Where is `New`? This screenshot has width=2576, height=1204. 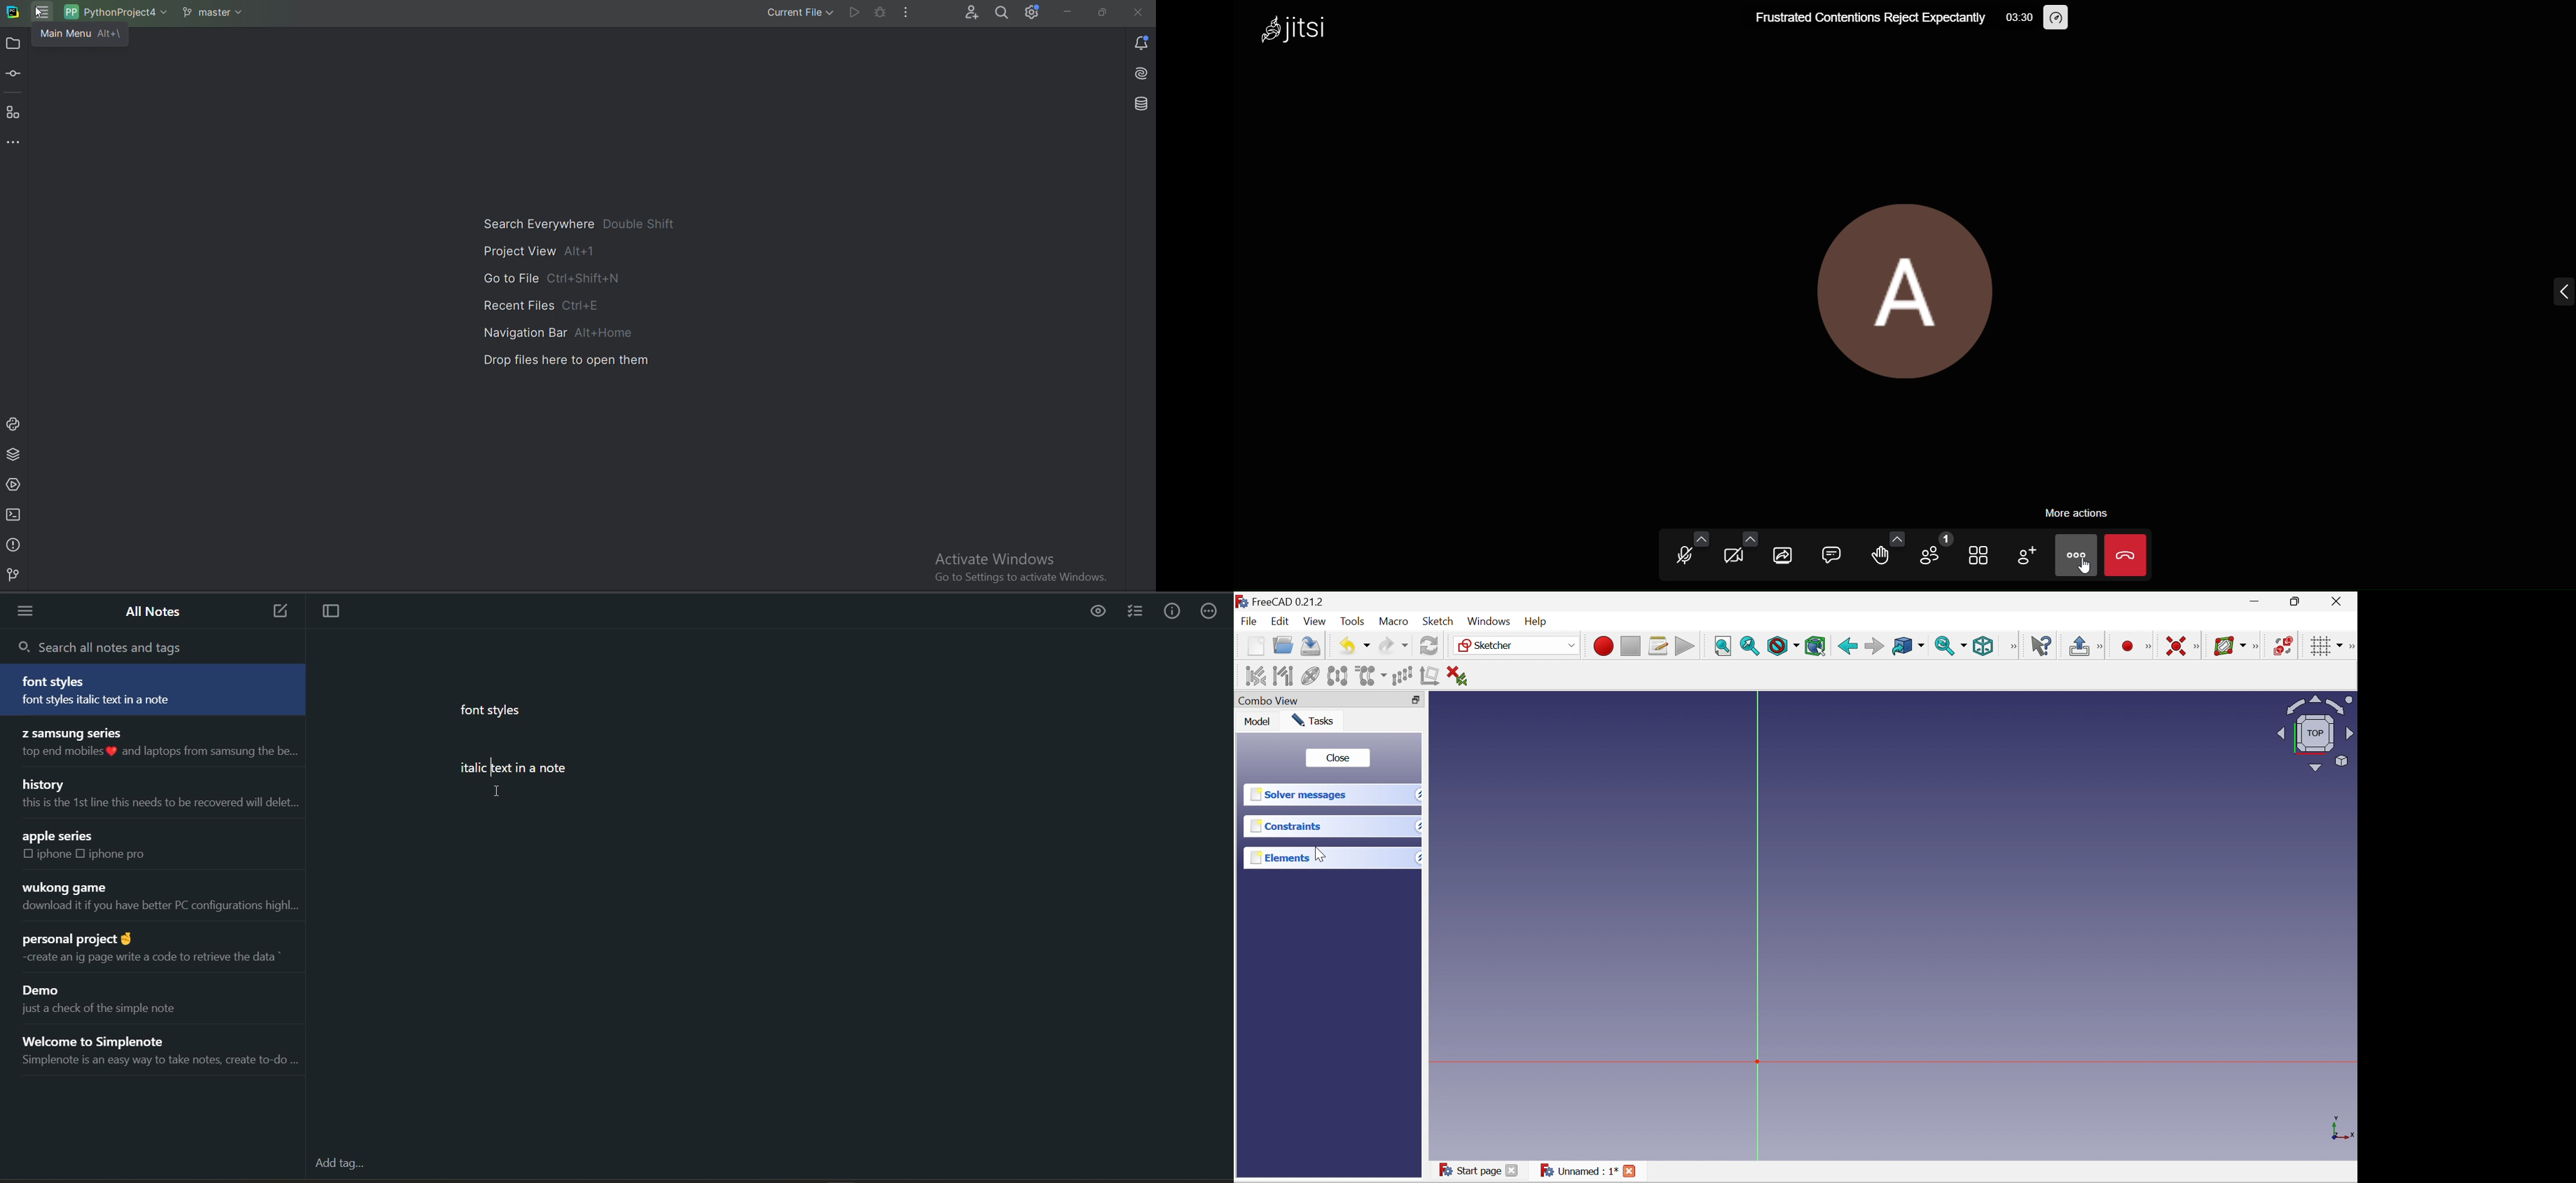 New is located at coordinates (1254, 645).